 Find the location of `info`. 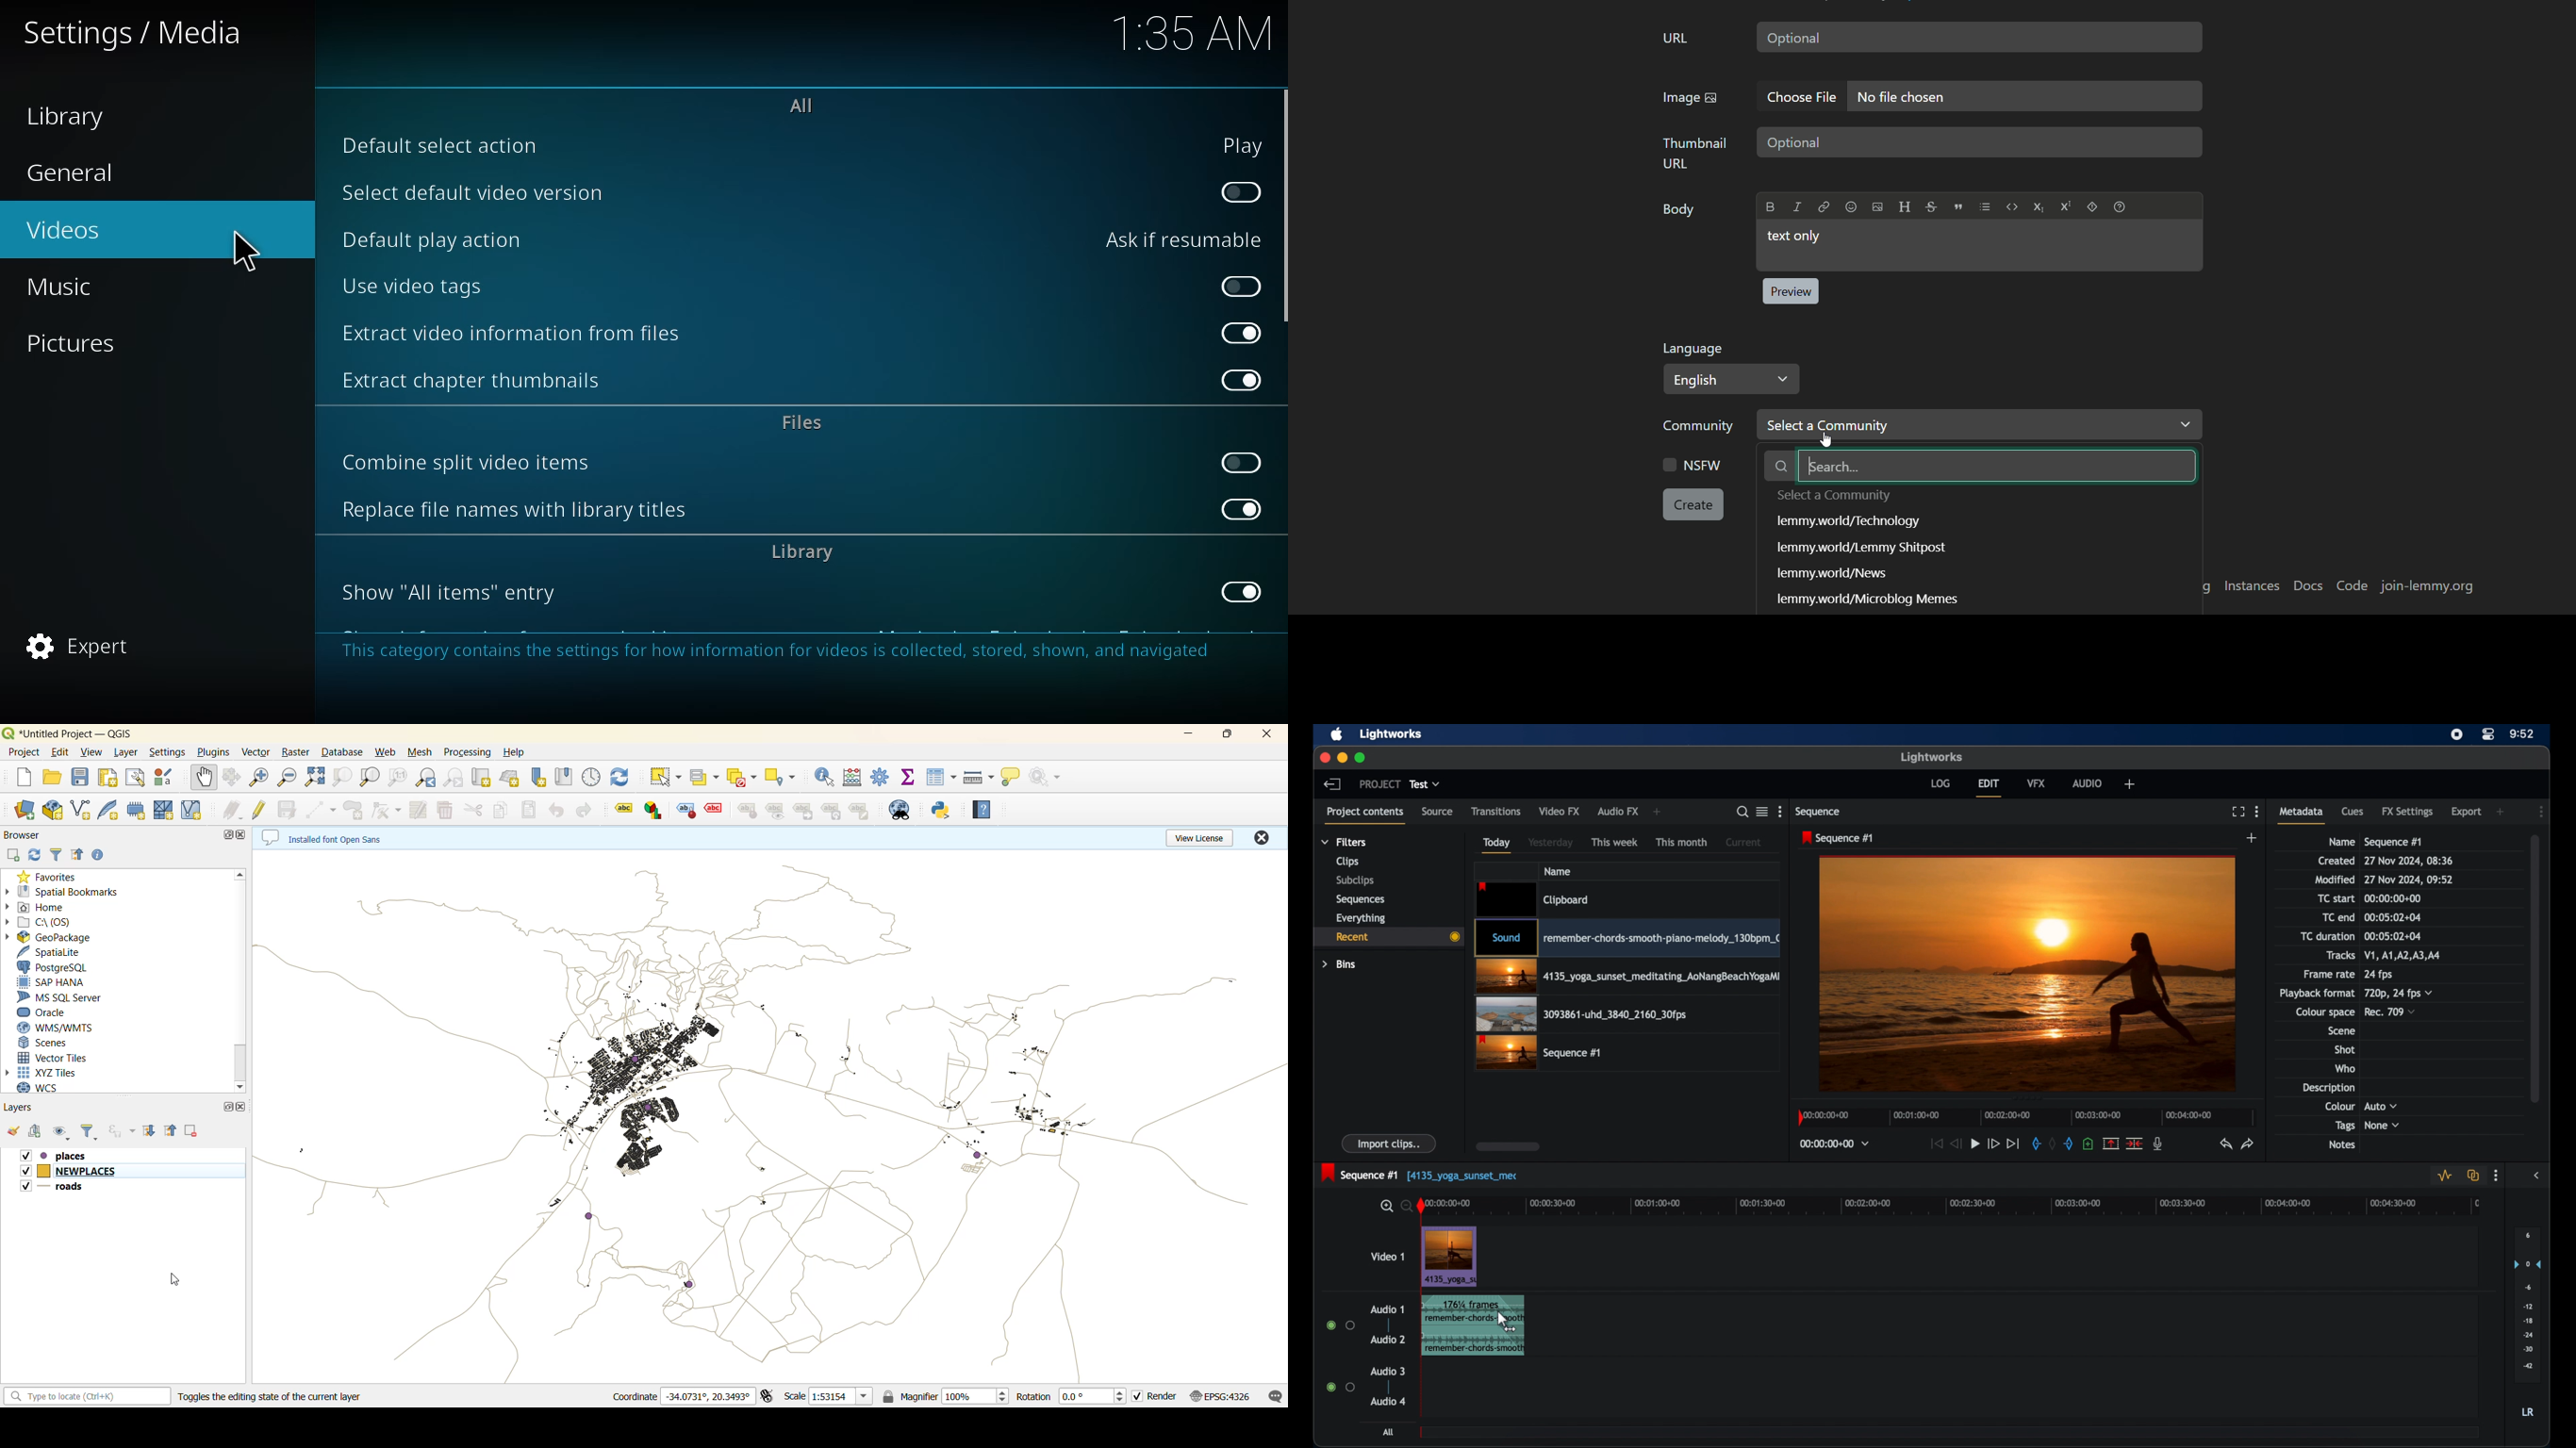

info is located at coordinates (782, 651).